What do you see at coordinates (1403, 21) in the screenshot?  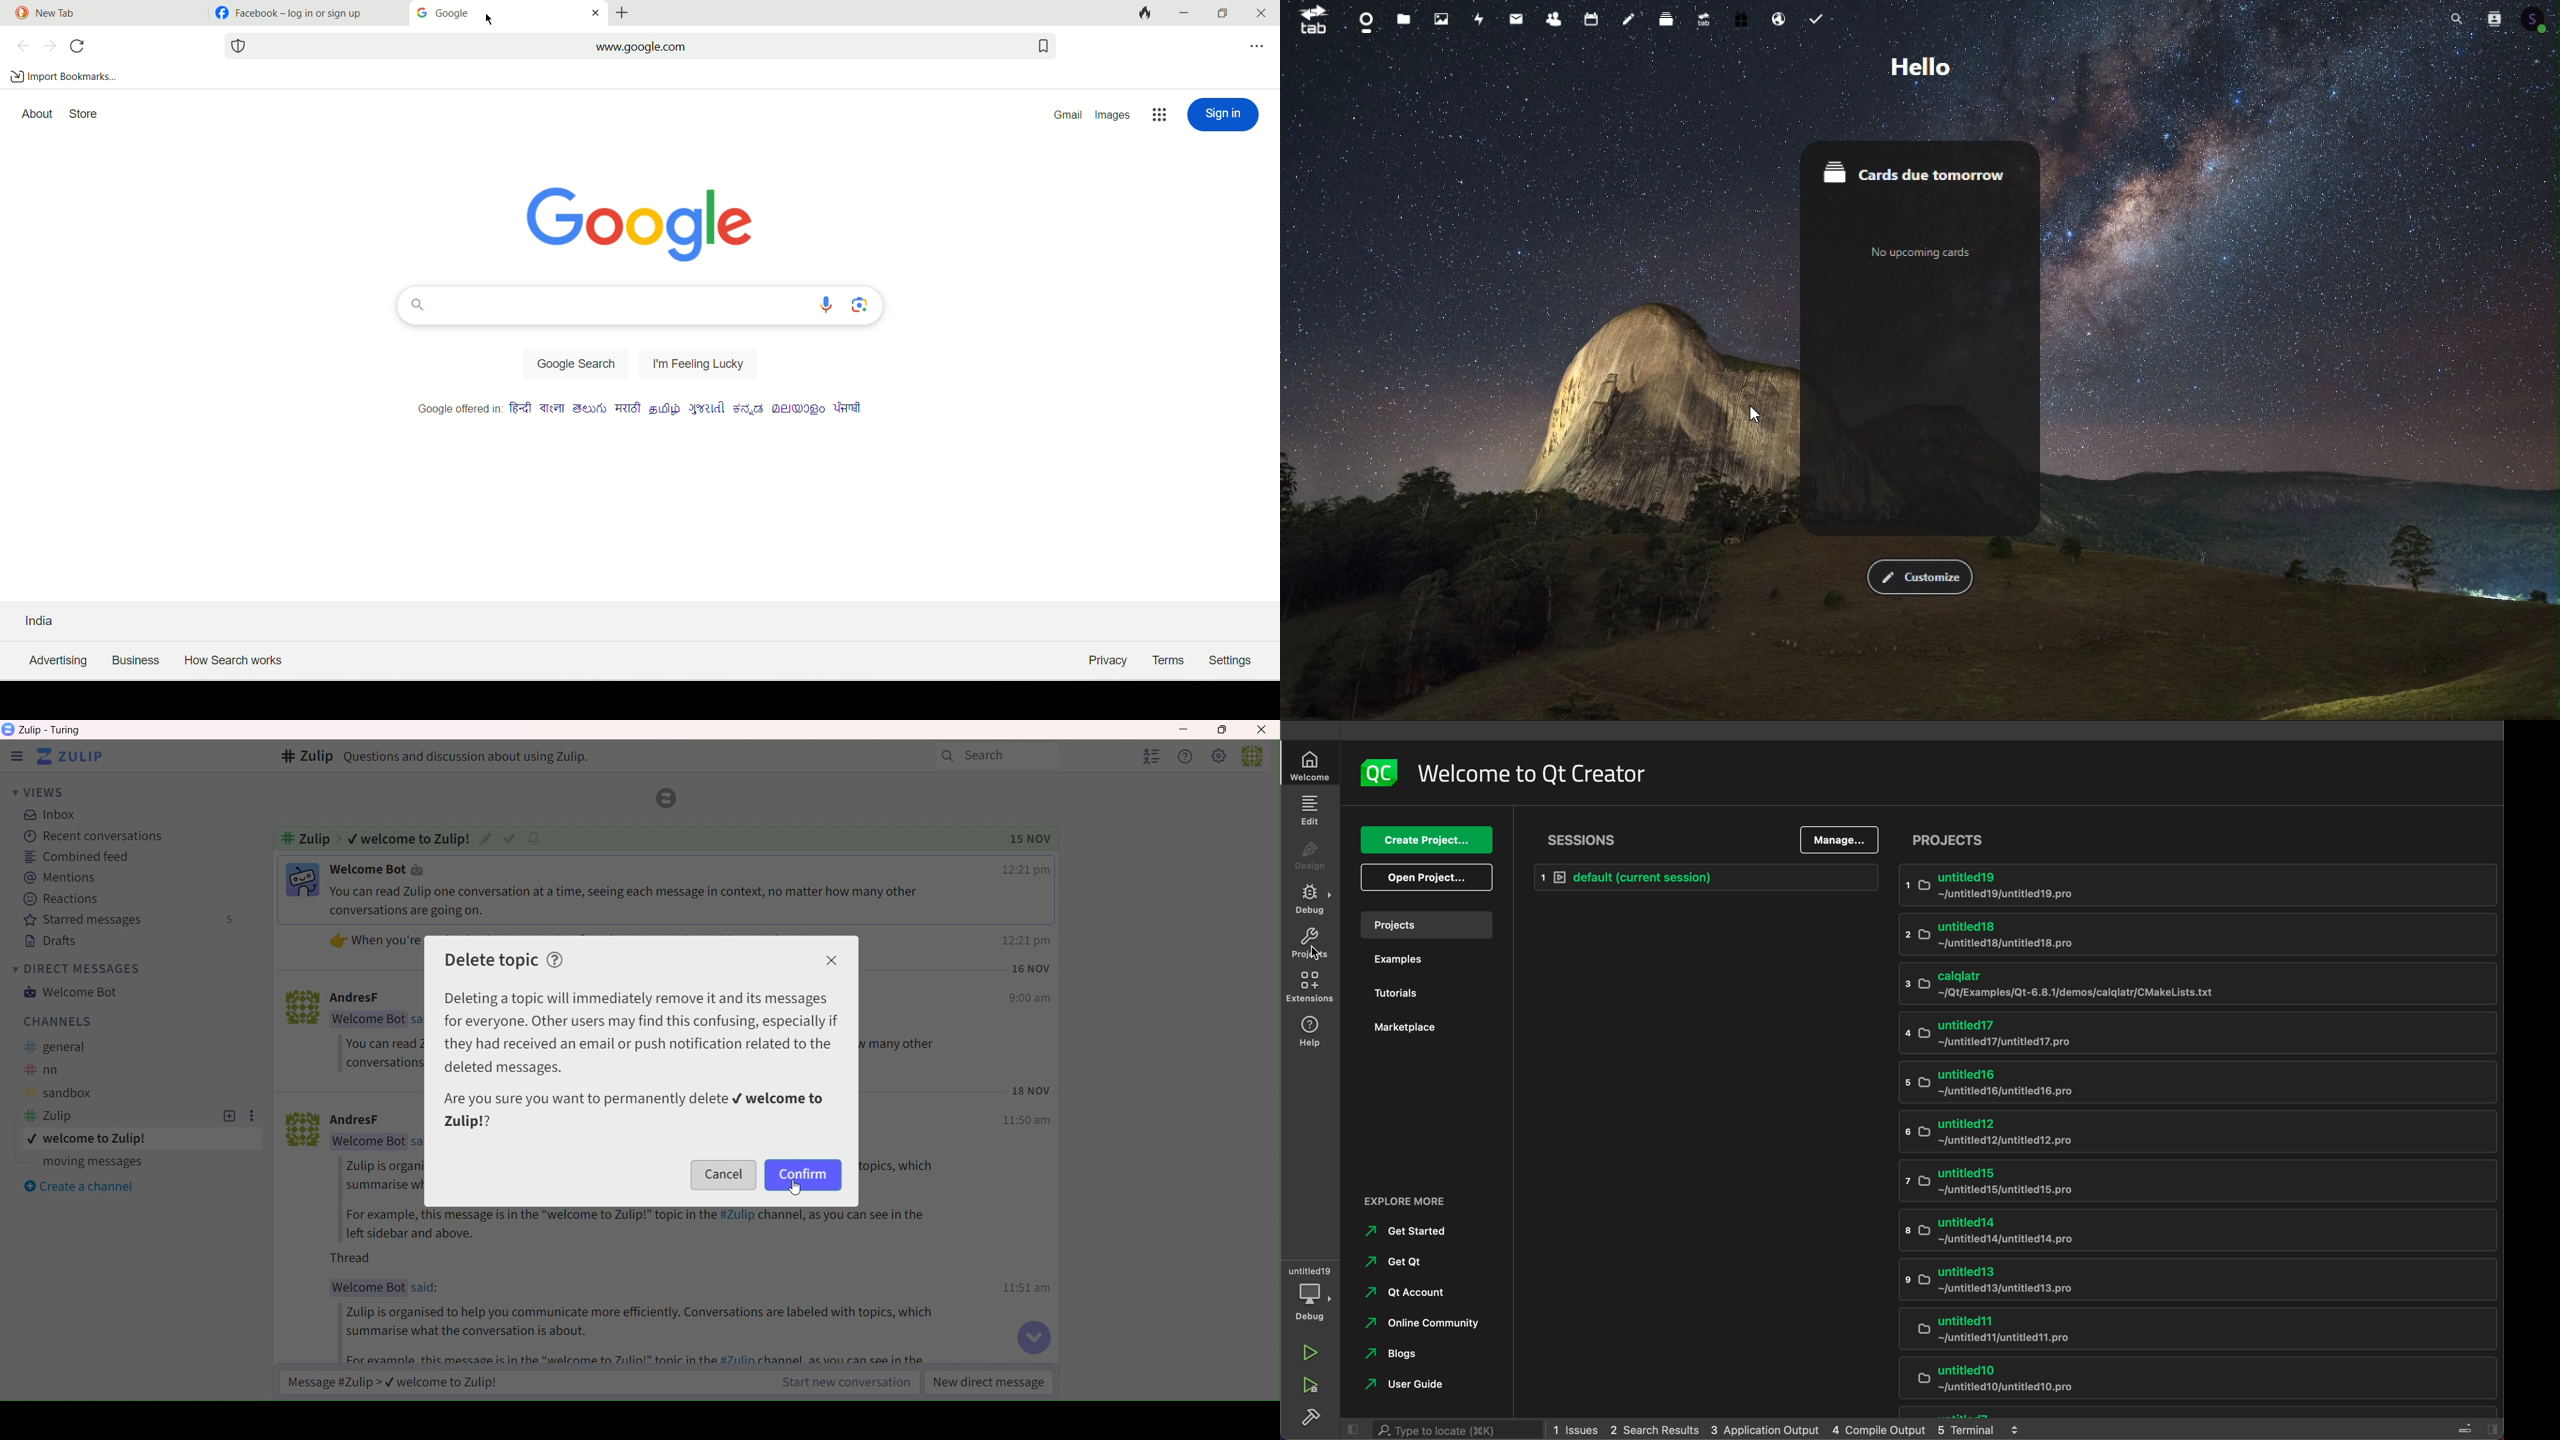 I see `Files` at bounding box center [1403, 21].